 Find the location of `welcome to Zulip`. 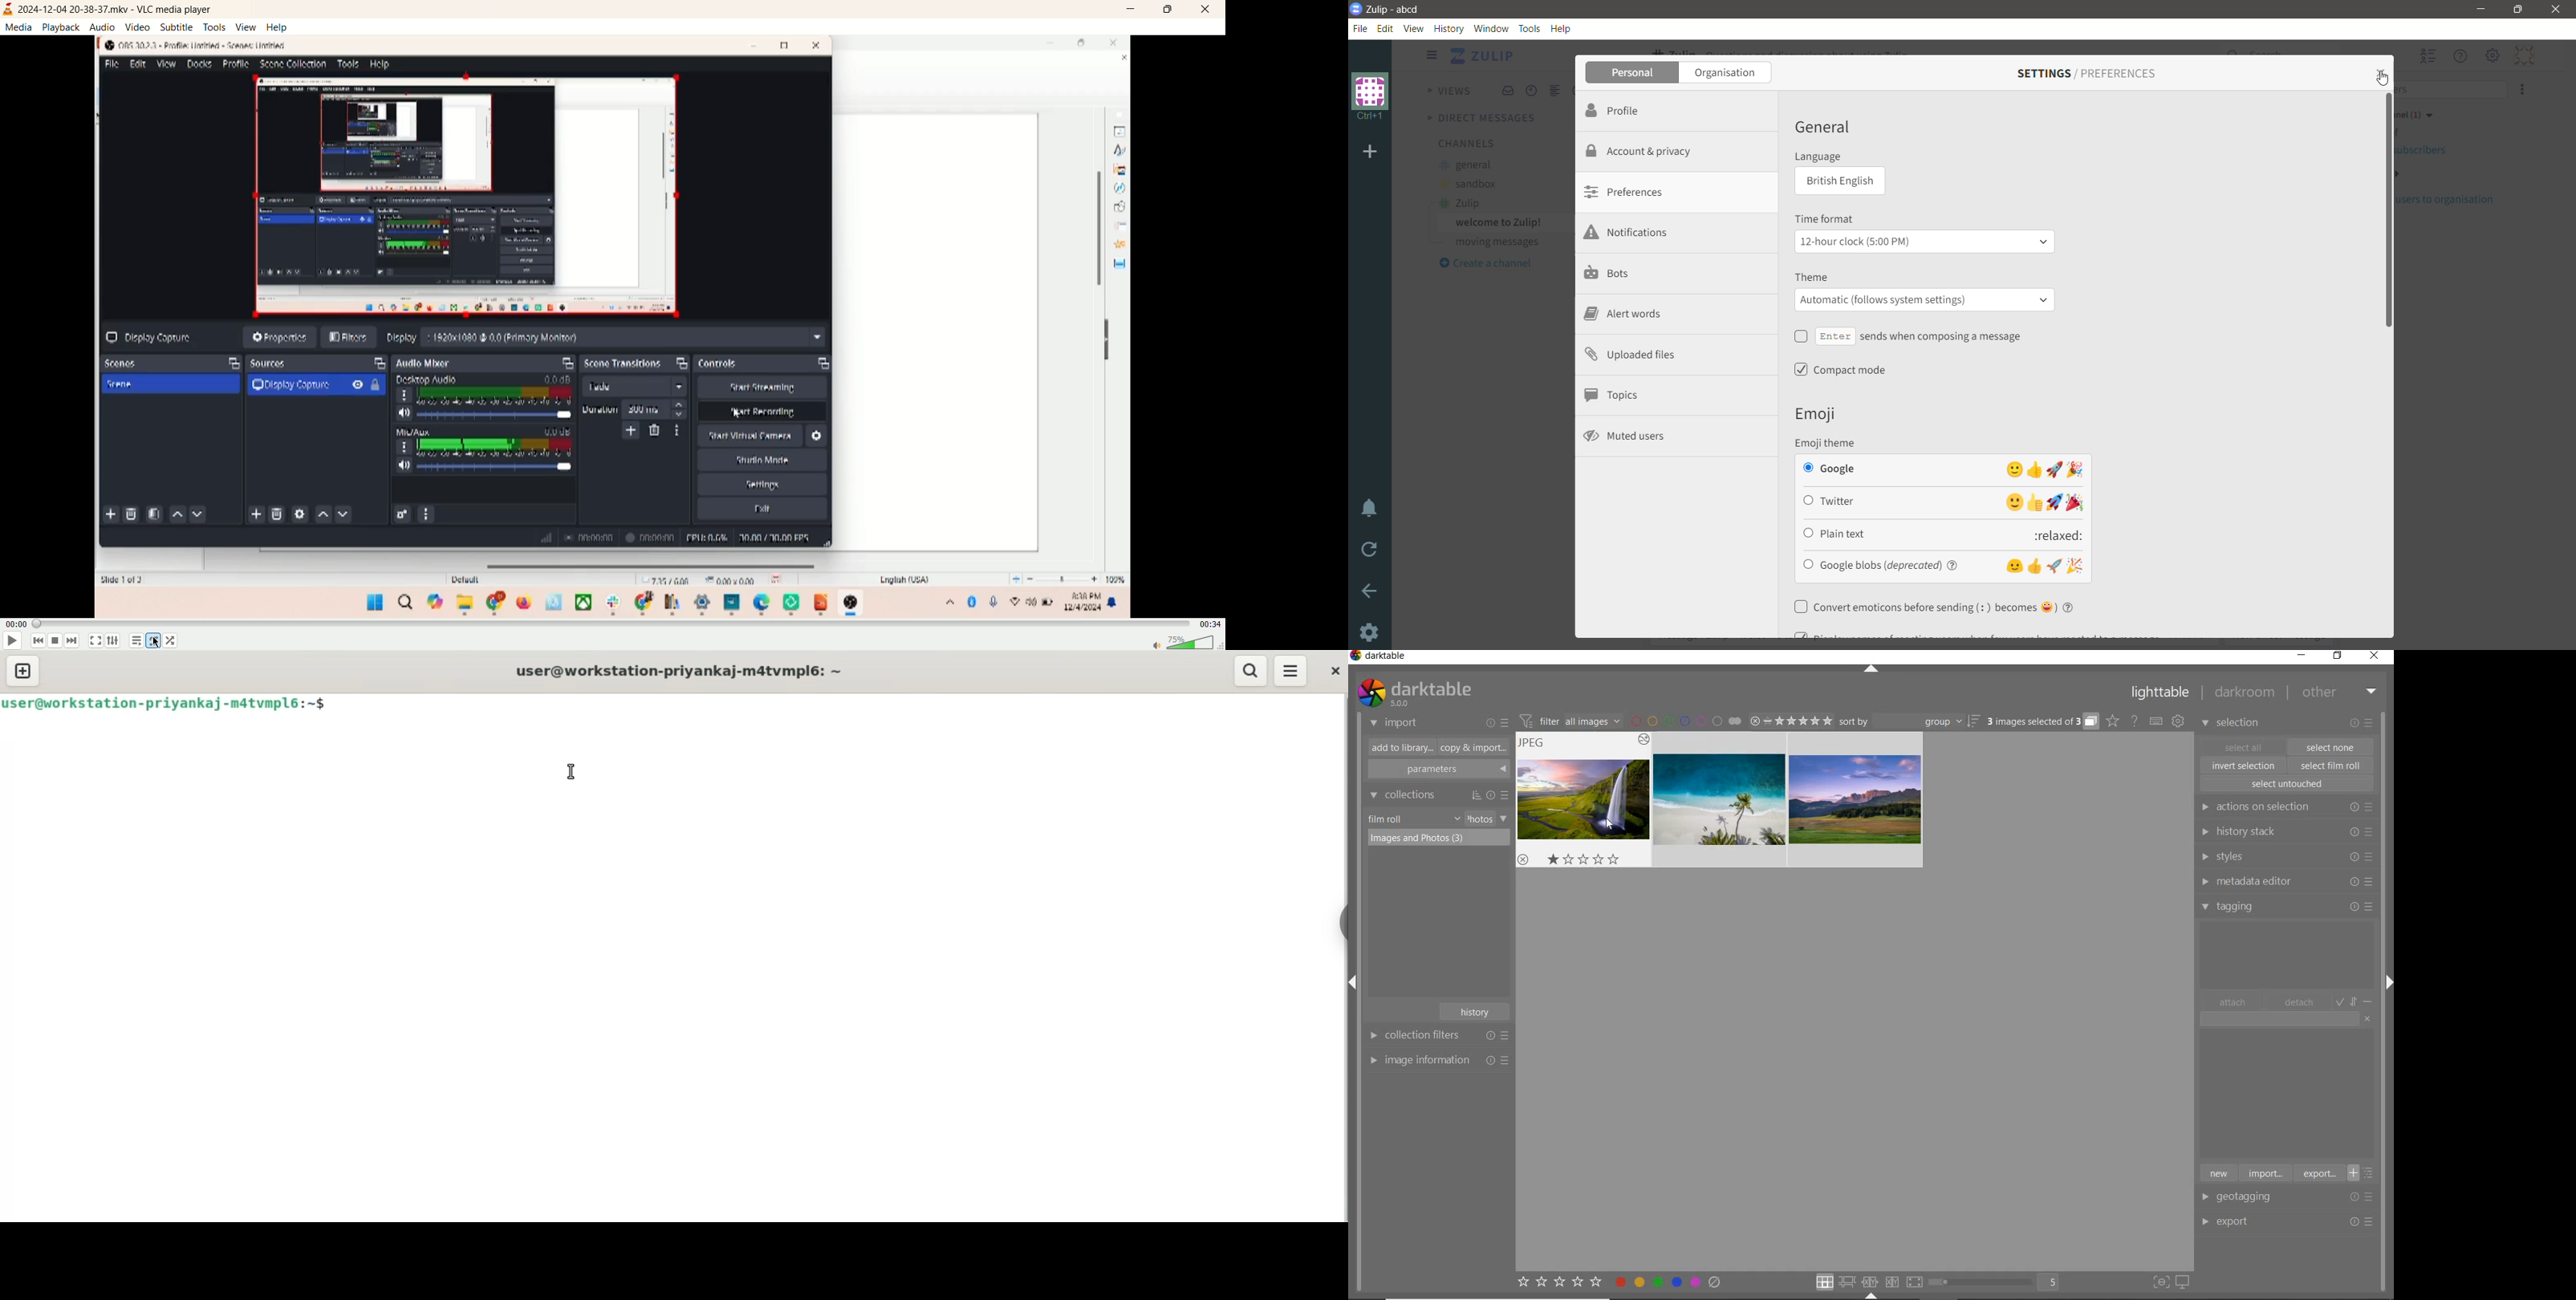

welcome to Zulip is located at coordinates (1490, 223).